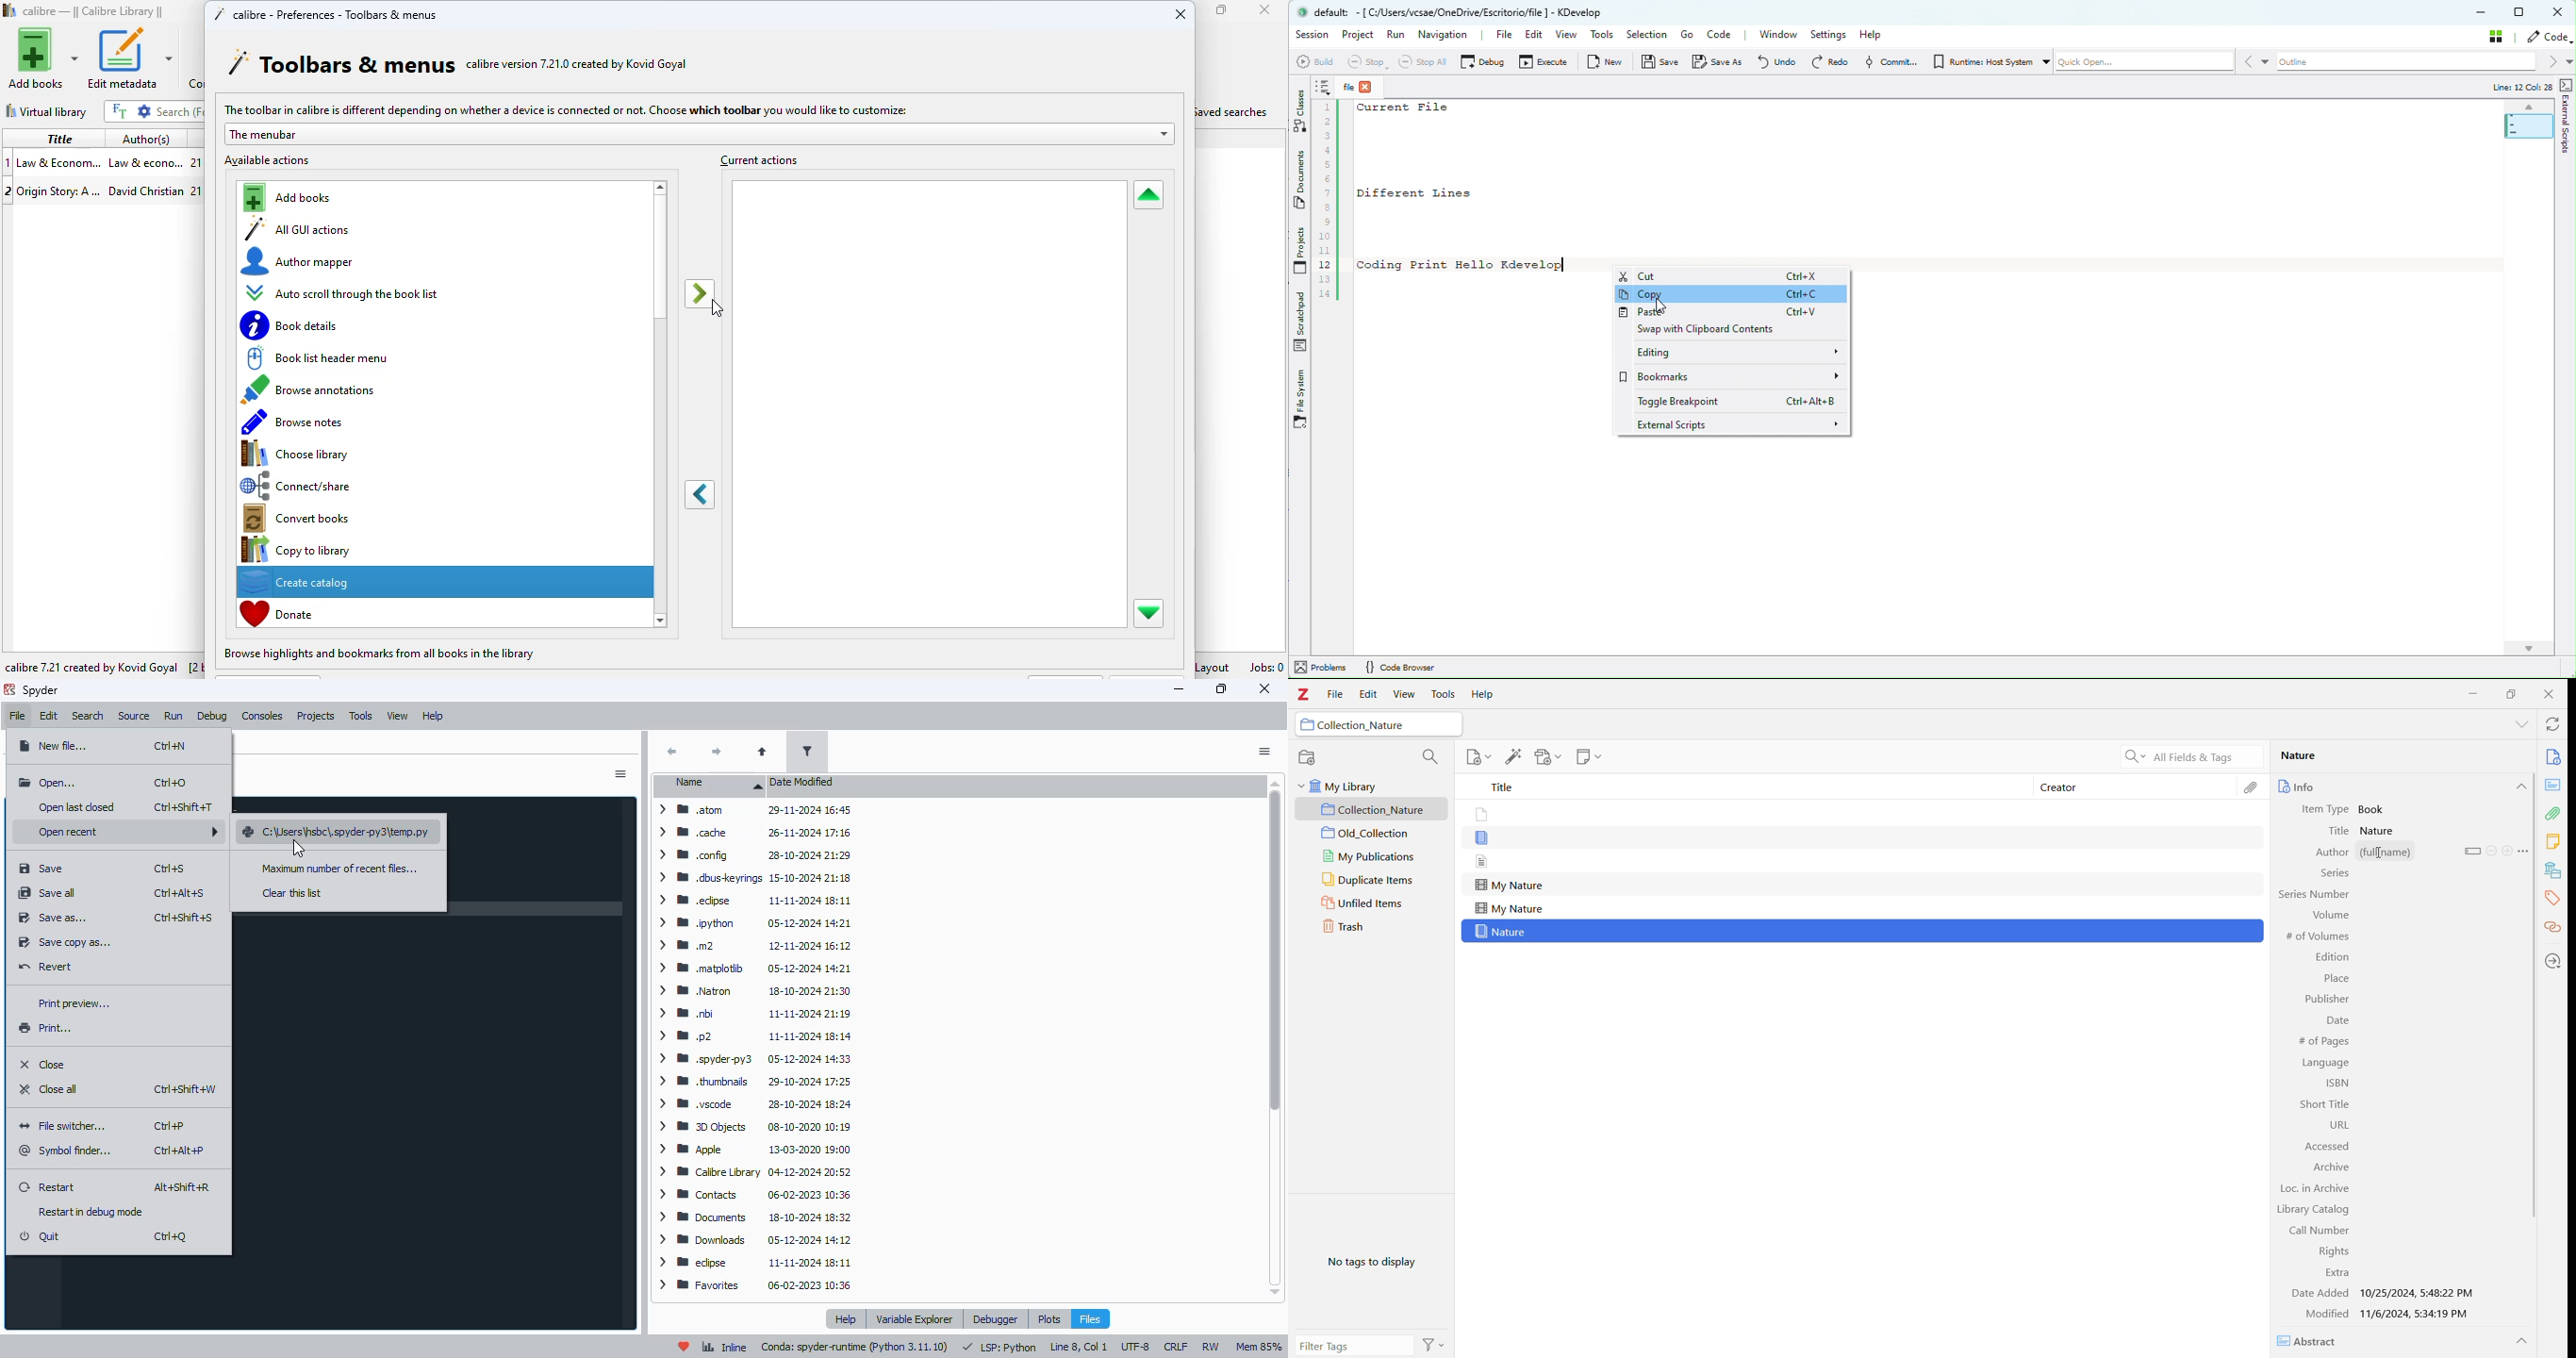 Image resolution: width=2576 pixels, height=1372 pixels. Describe the element at coordinates (1180, 689) in the screenshot. I see `minimize` at that location.